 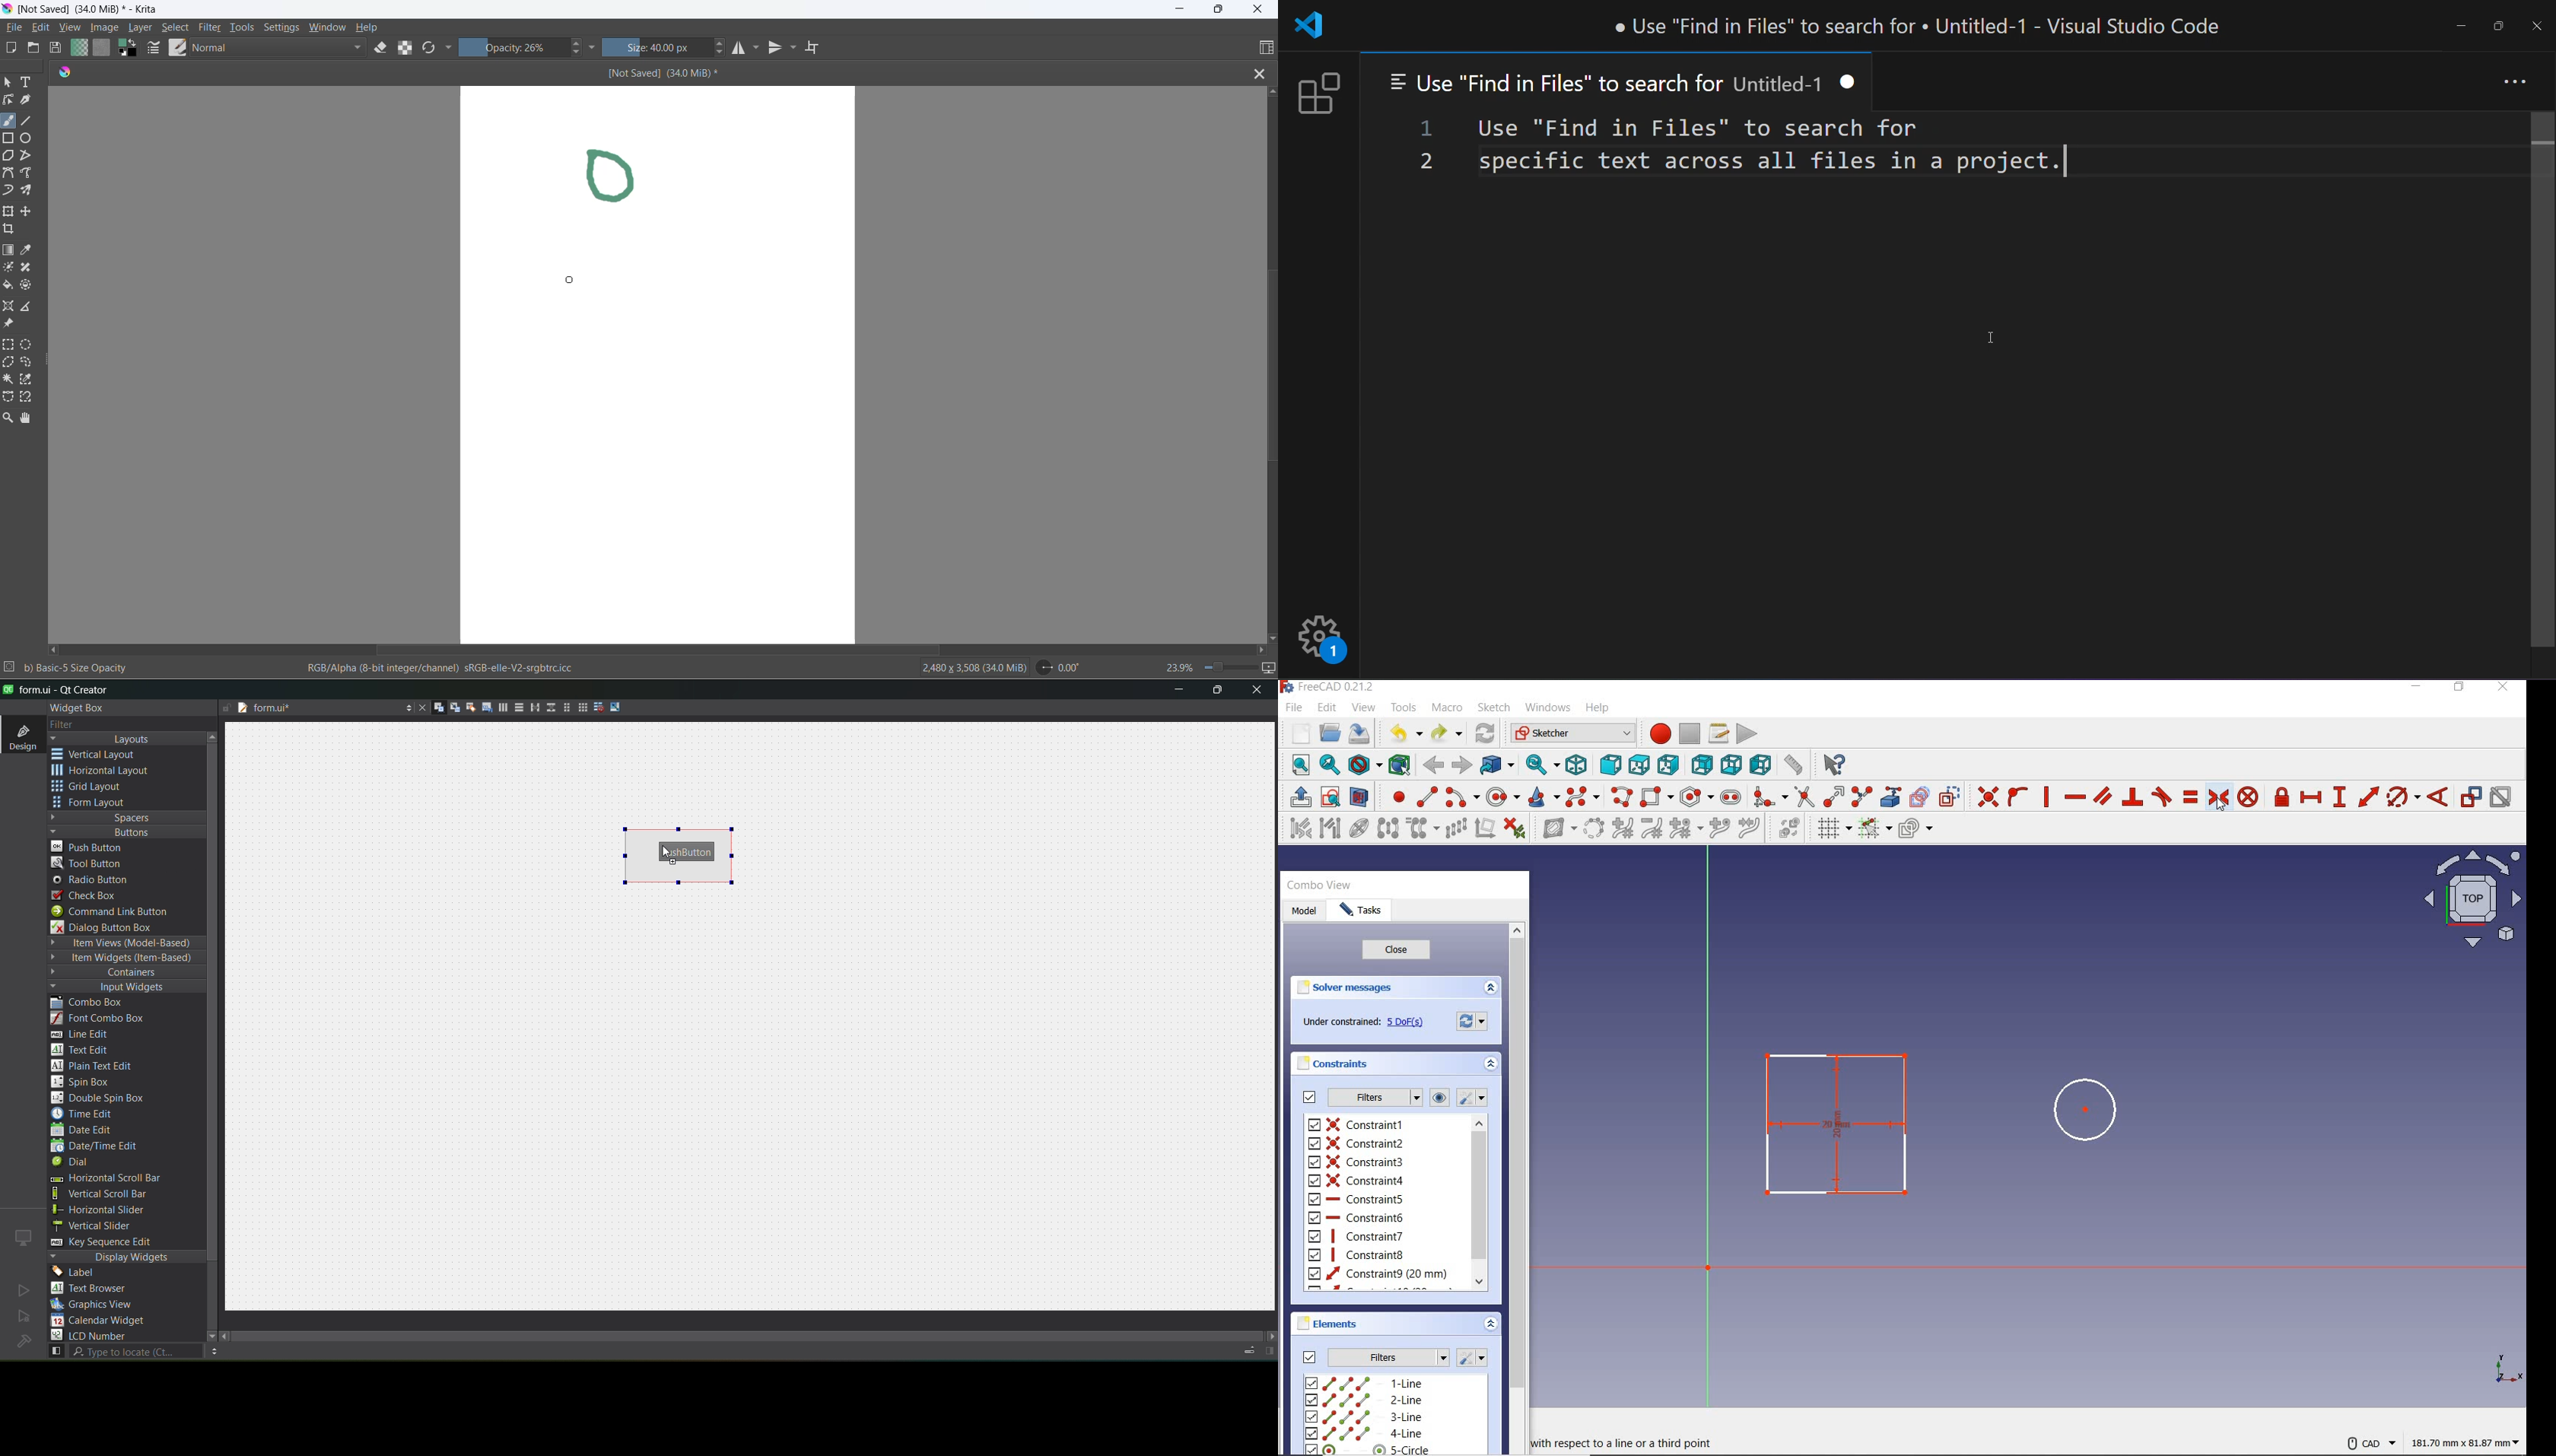 I want to click on symmetry, so click(x=1389, y=830).